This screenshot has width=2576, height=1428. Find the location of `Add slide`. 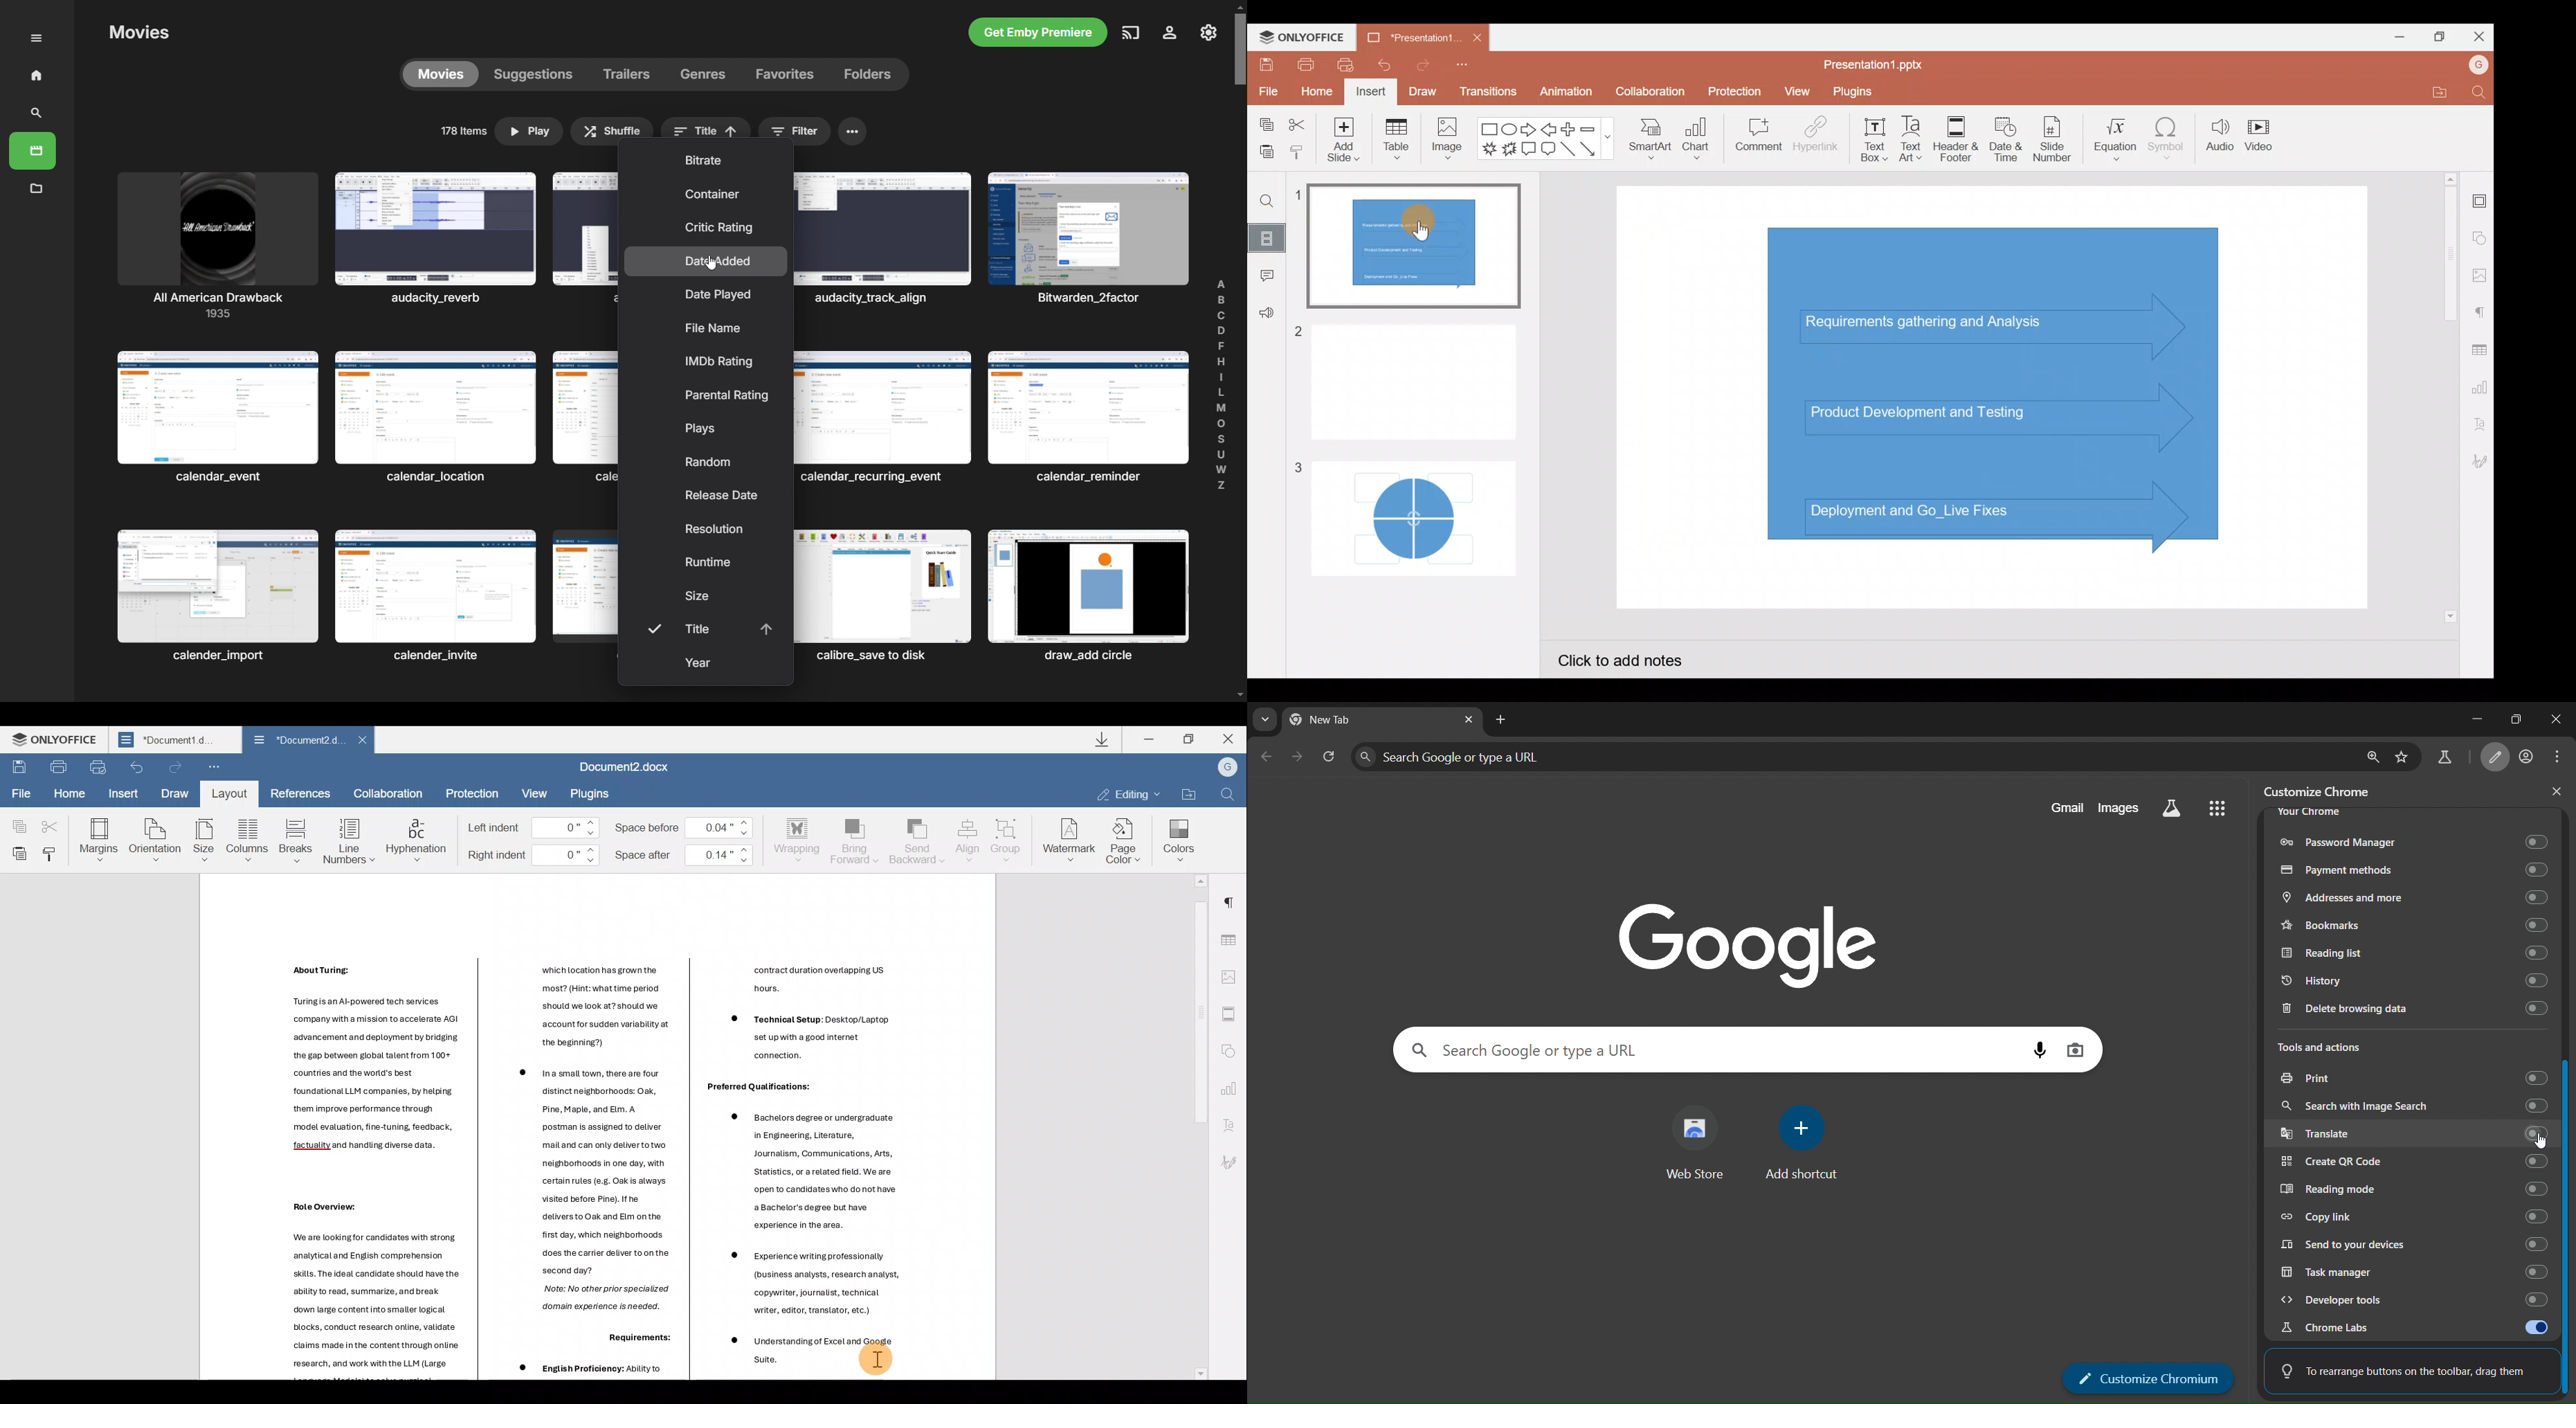

Add slide is located at coordinates (1341, 142).